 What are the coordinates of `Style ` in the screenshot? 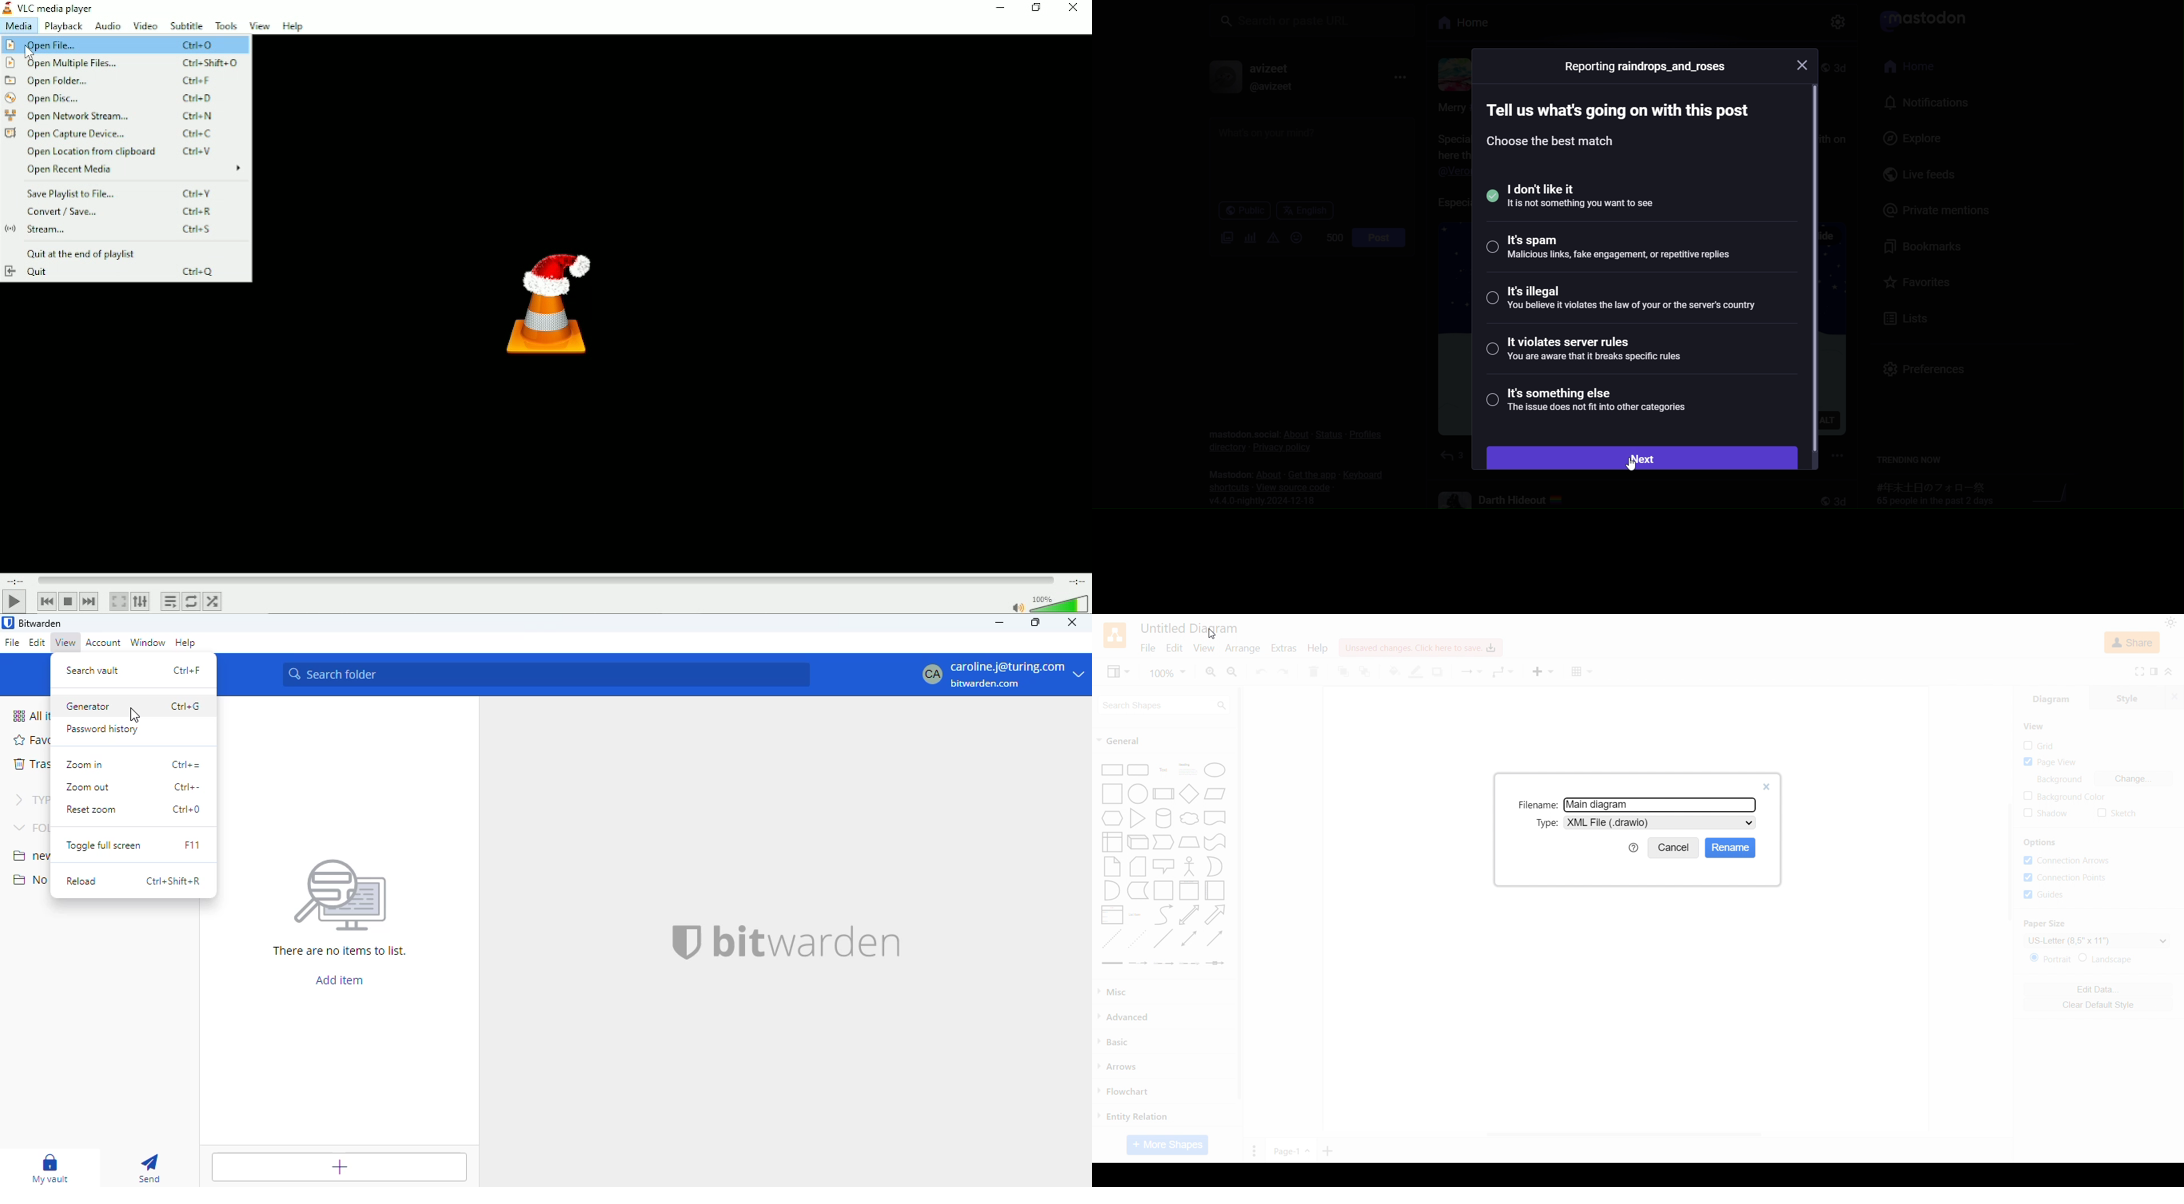 It's located at (2128, 696).